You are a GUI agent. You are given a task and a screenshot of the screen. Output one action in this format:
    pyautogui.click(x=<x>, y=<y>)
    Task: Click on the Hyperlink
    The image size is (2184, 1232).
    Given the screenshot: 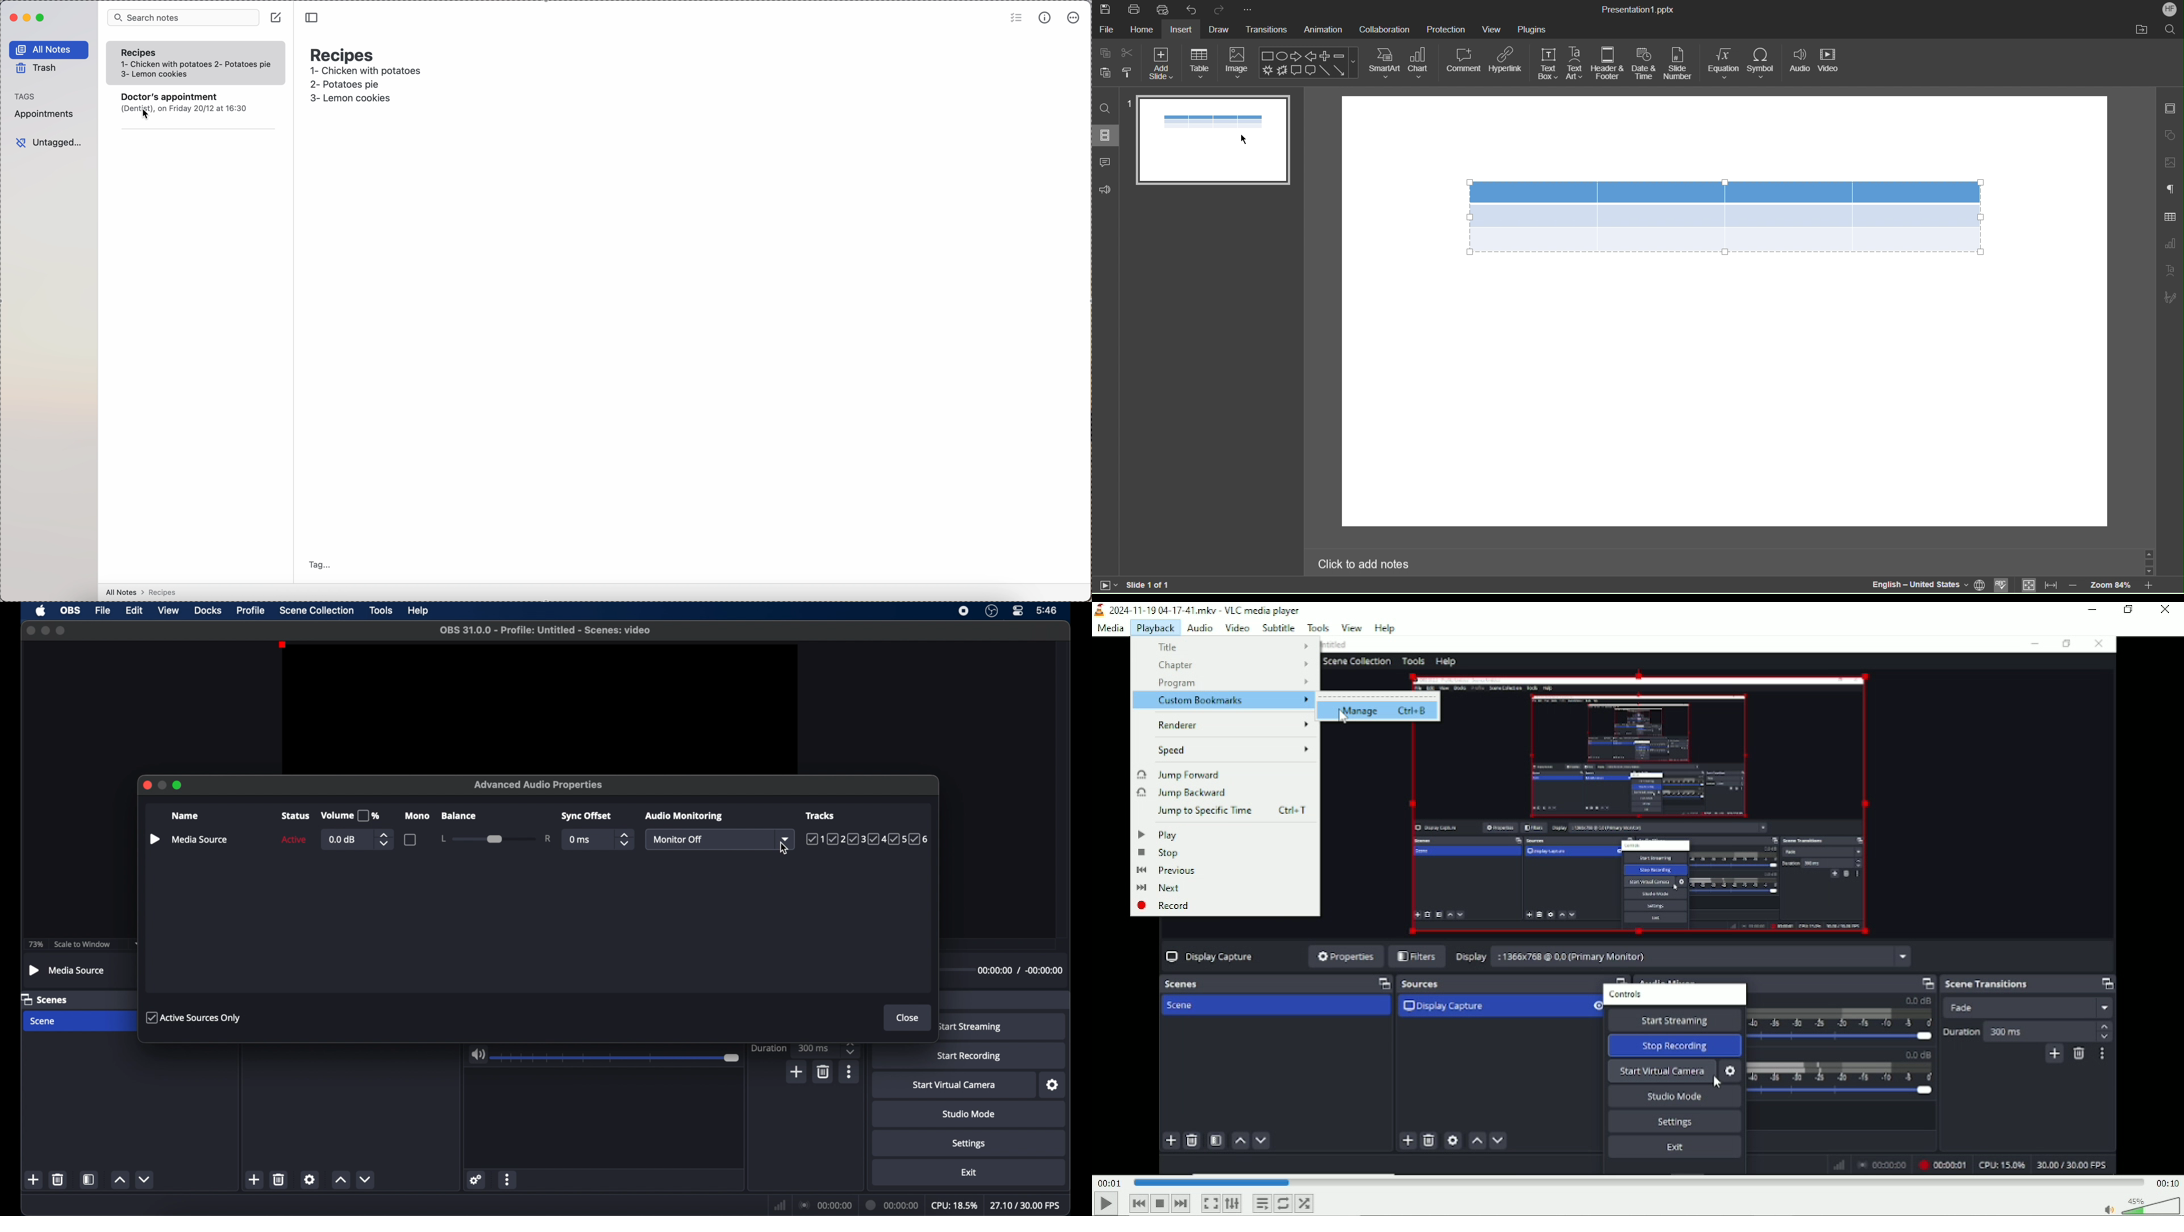 What is the action you would take?
    pyautogui.click(x=1508, y=61)
    